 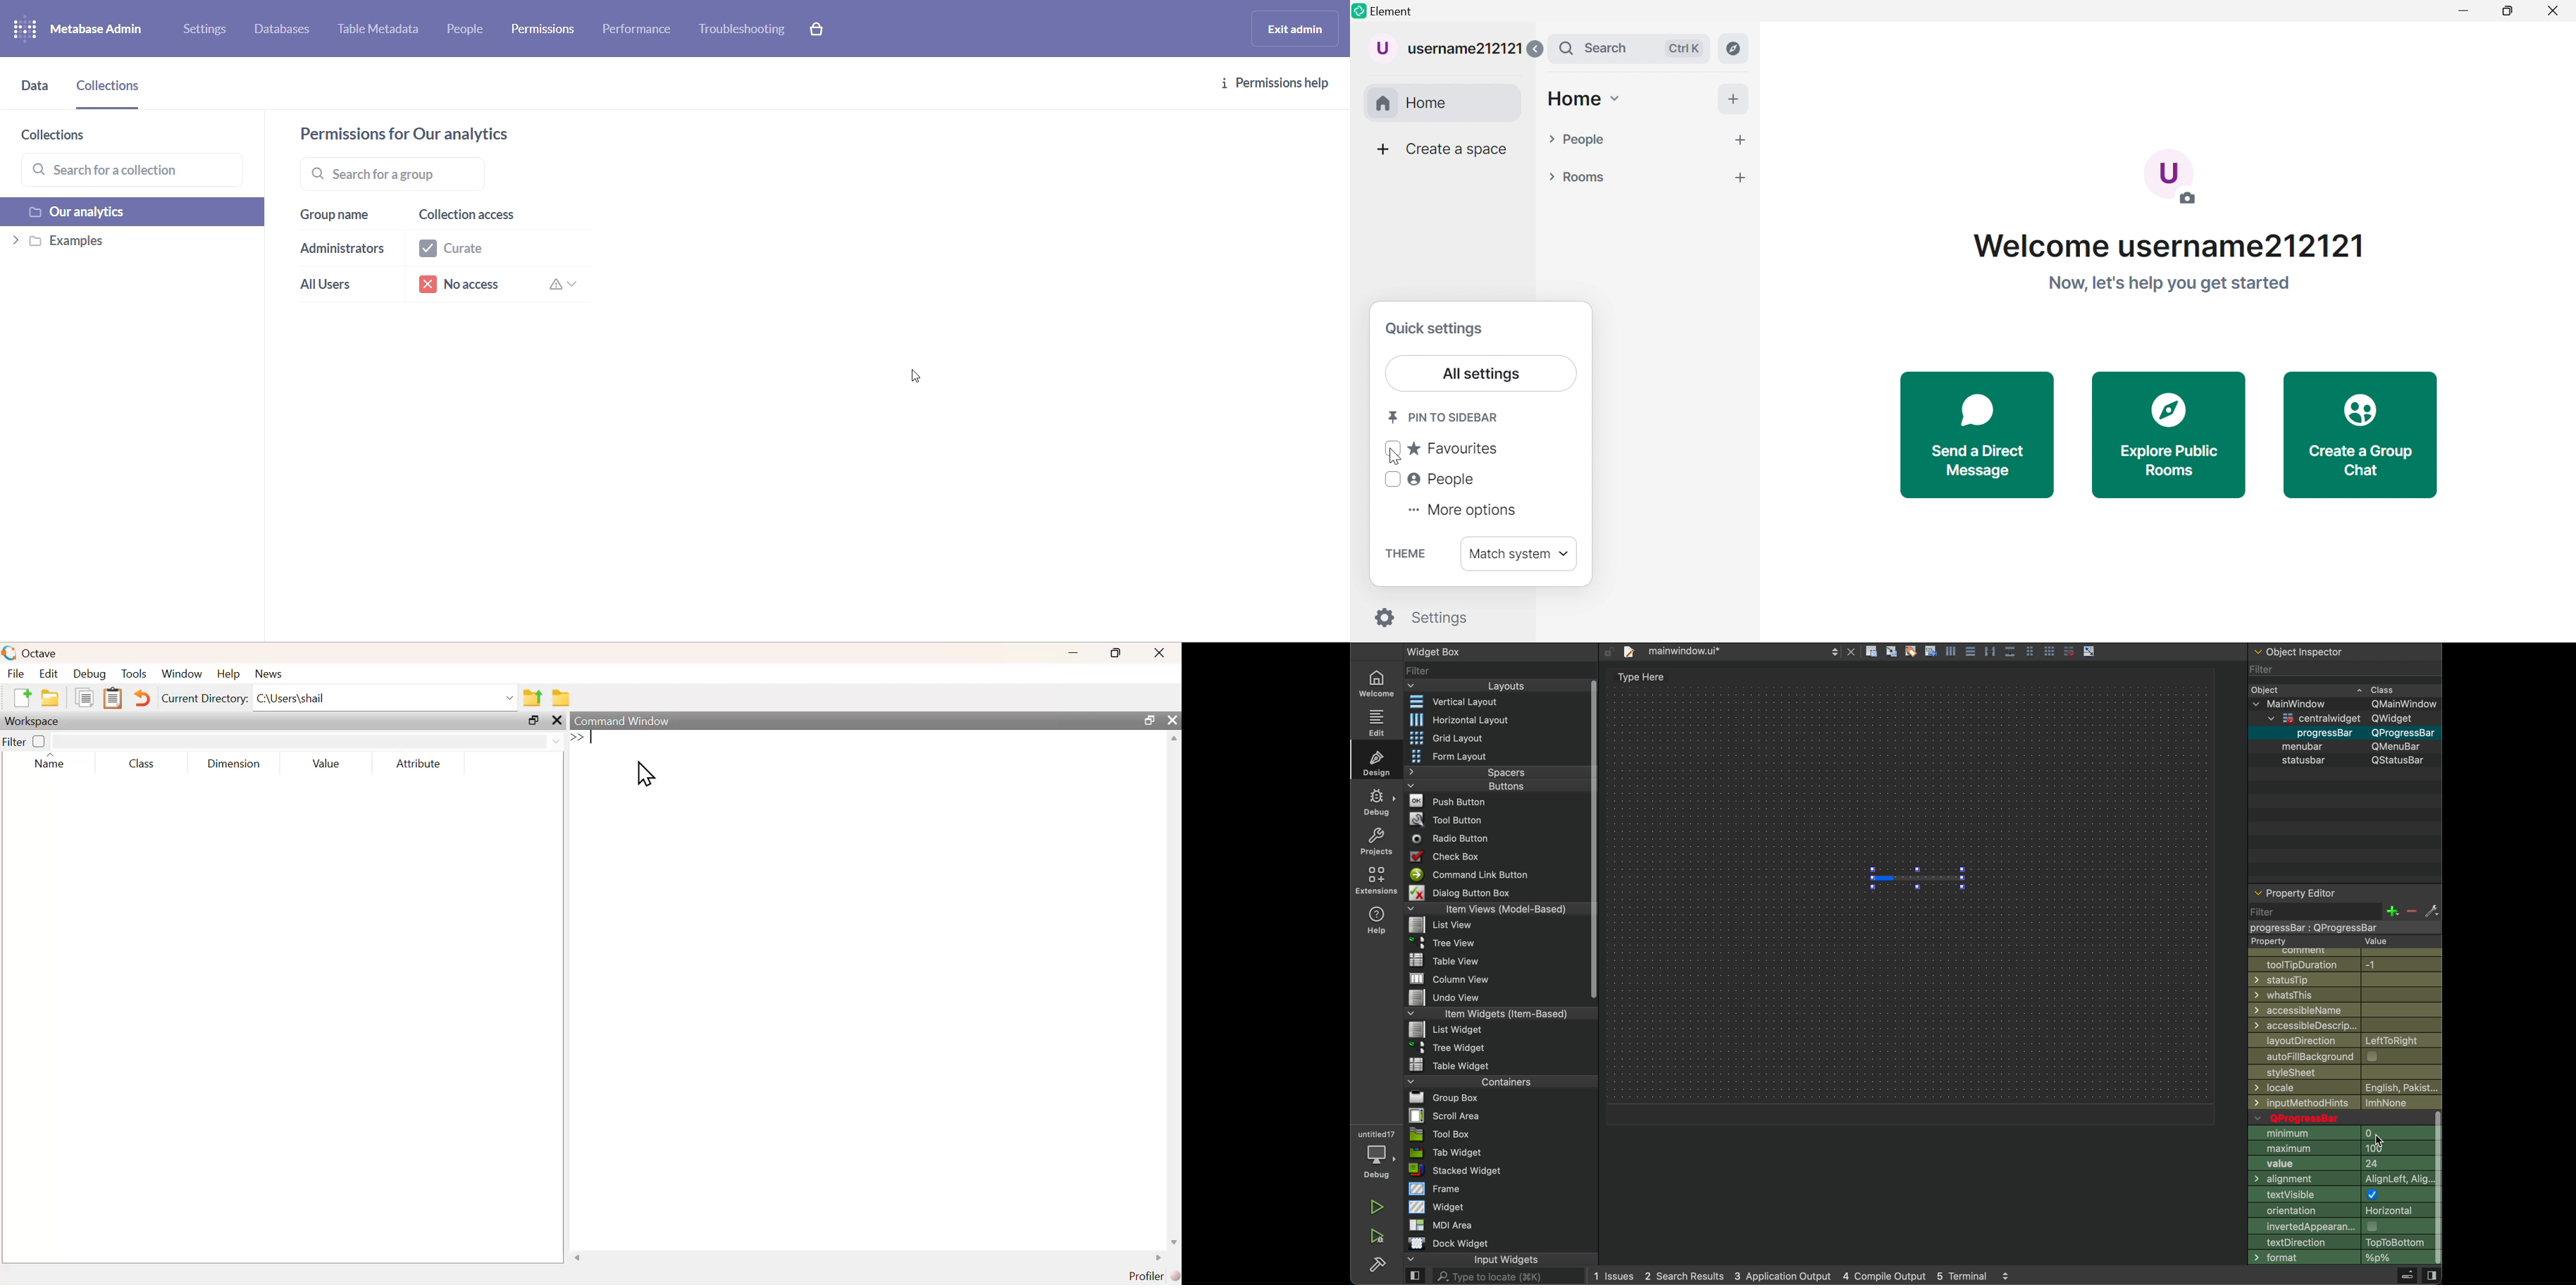 What do you see at coordinates (2467, 11) in the screenshot?
I see `Minimize` at bounding box center [2467, 11].